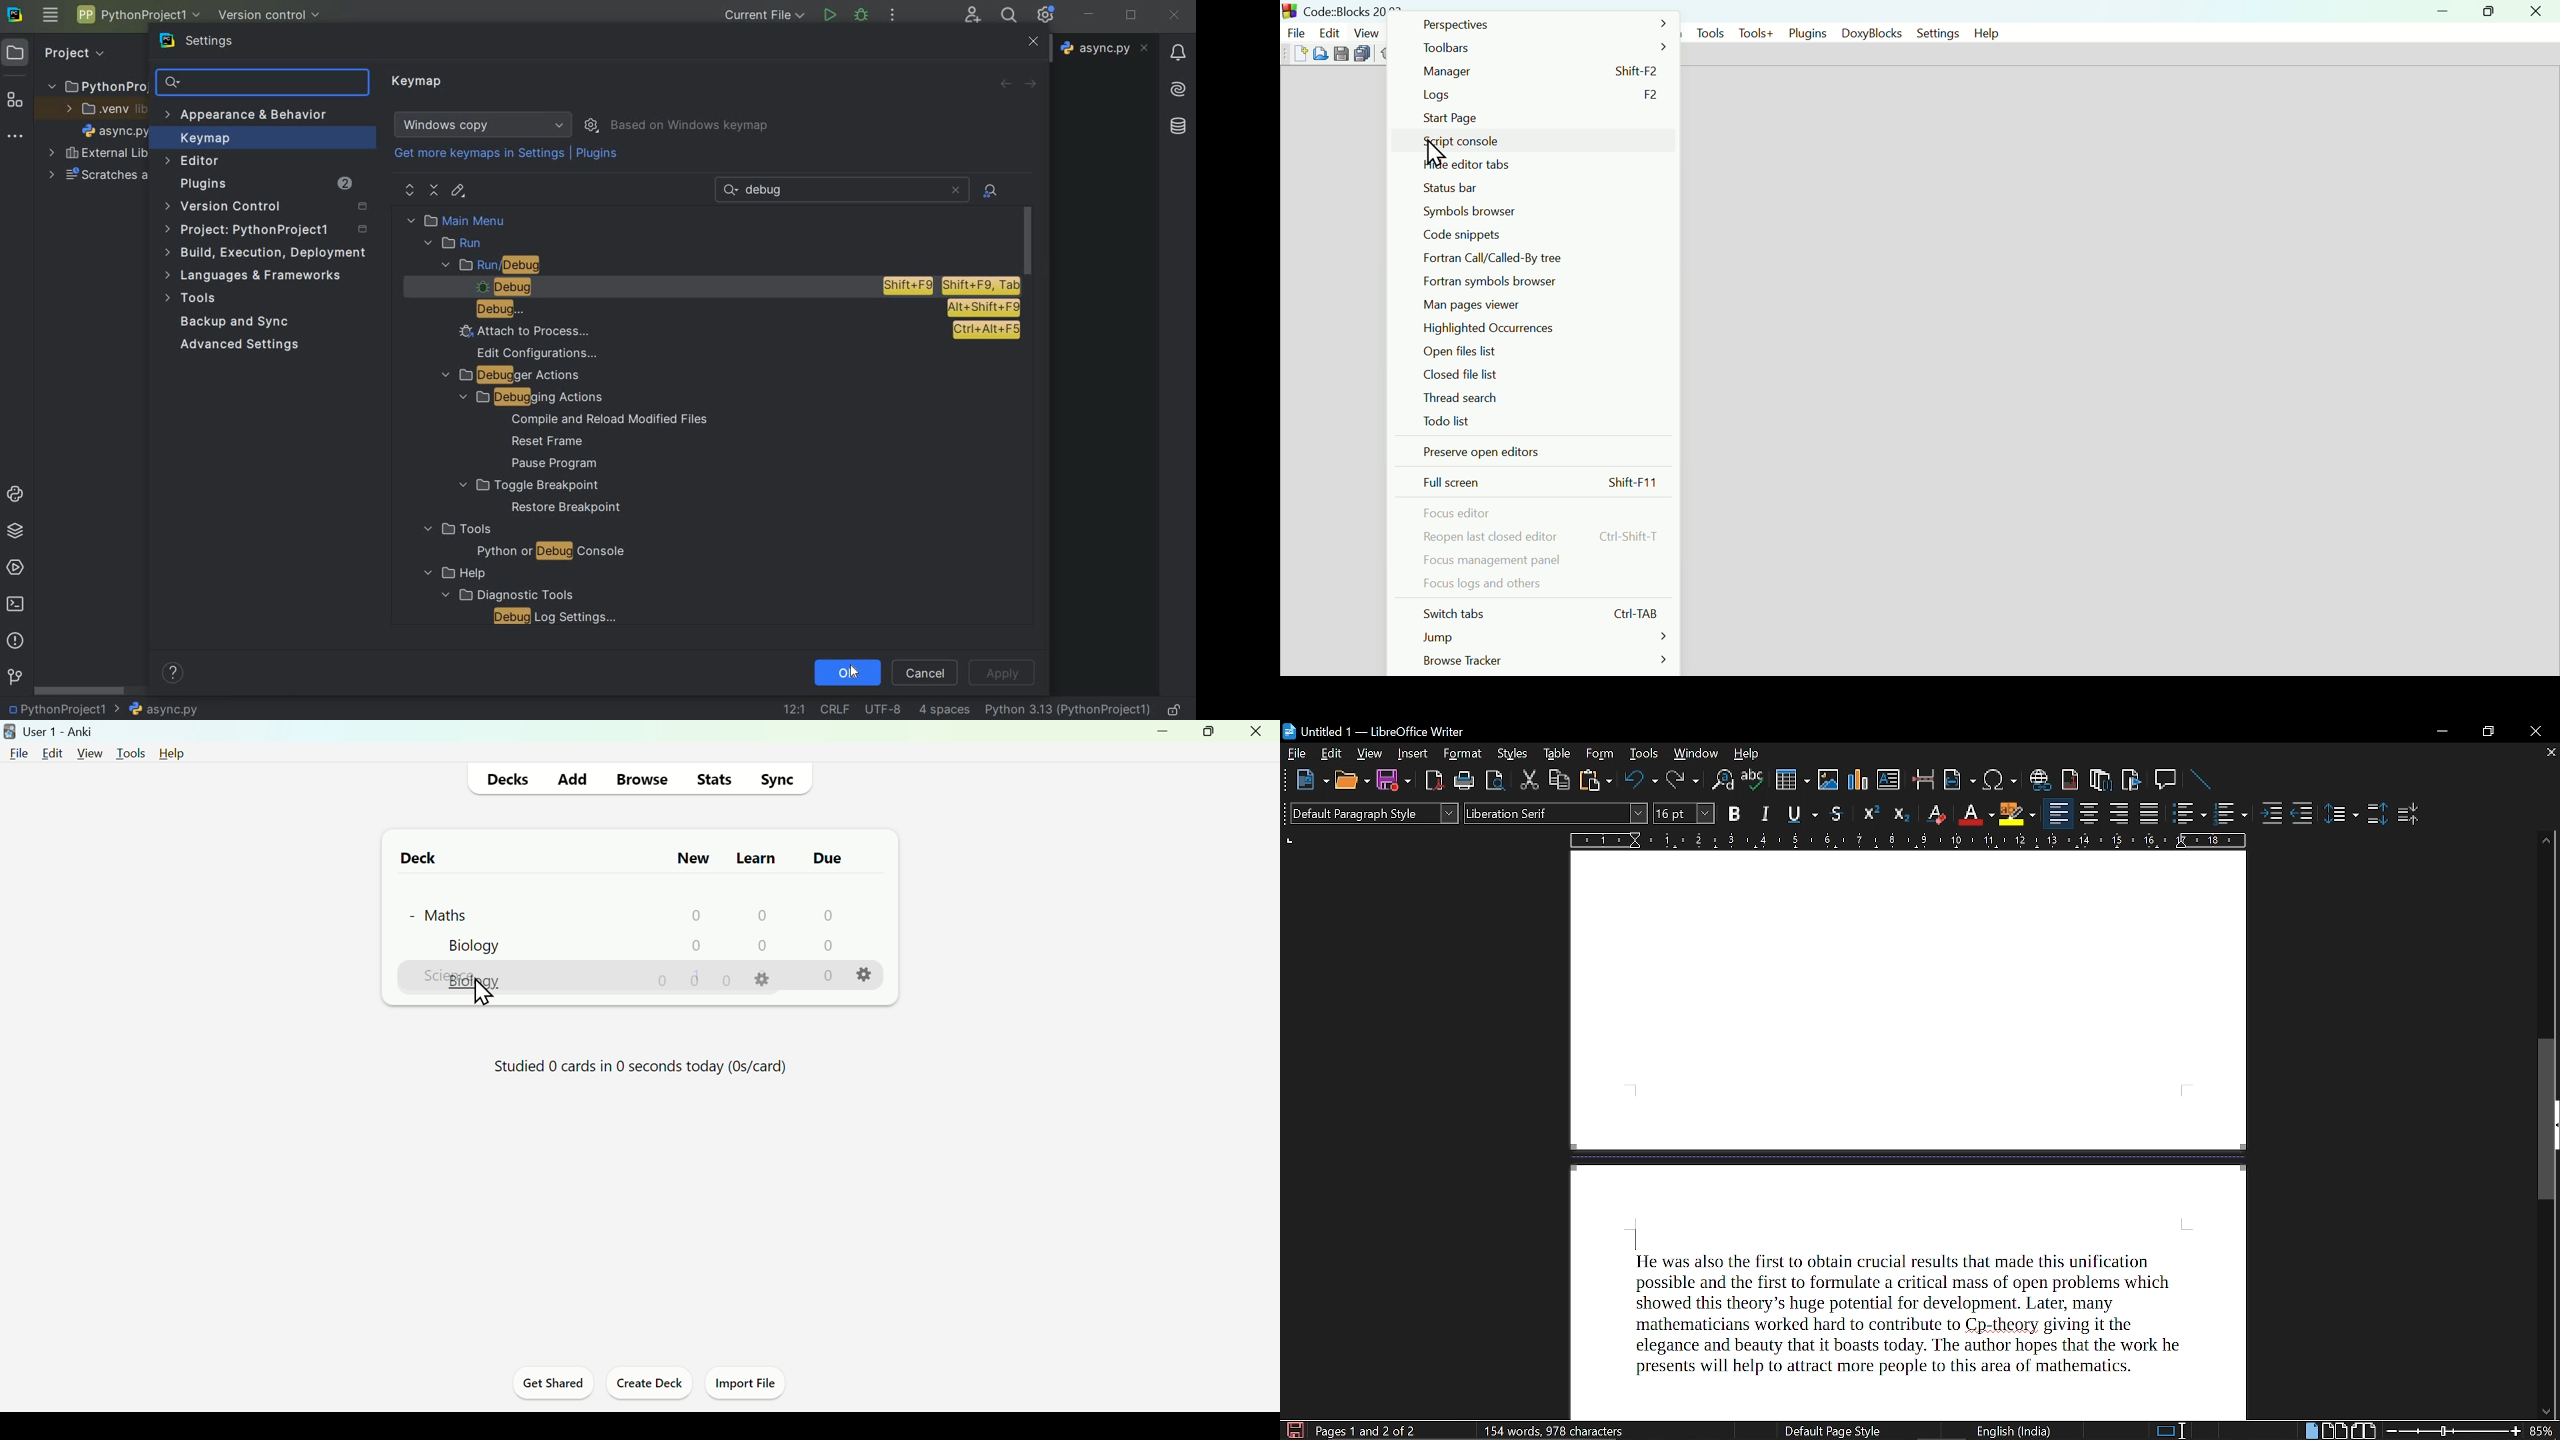  What do you see at coordinates (549, 464) in the screenshot?
I see `pause program` at bounding box center [549, 464].